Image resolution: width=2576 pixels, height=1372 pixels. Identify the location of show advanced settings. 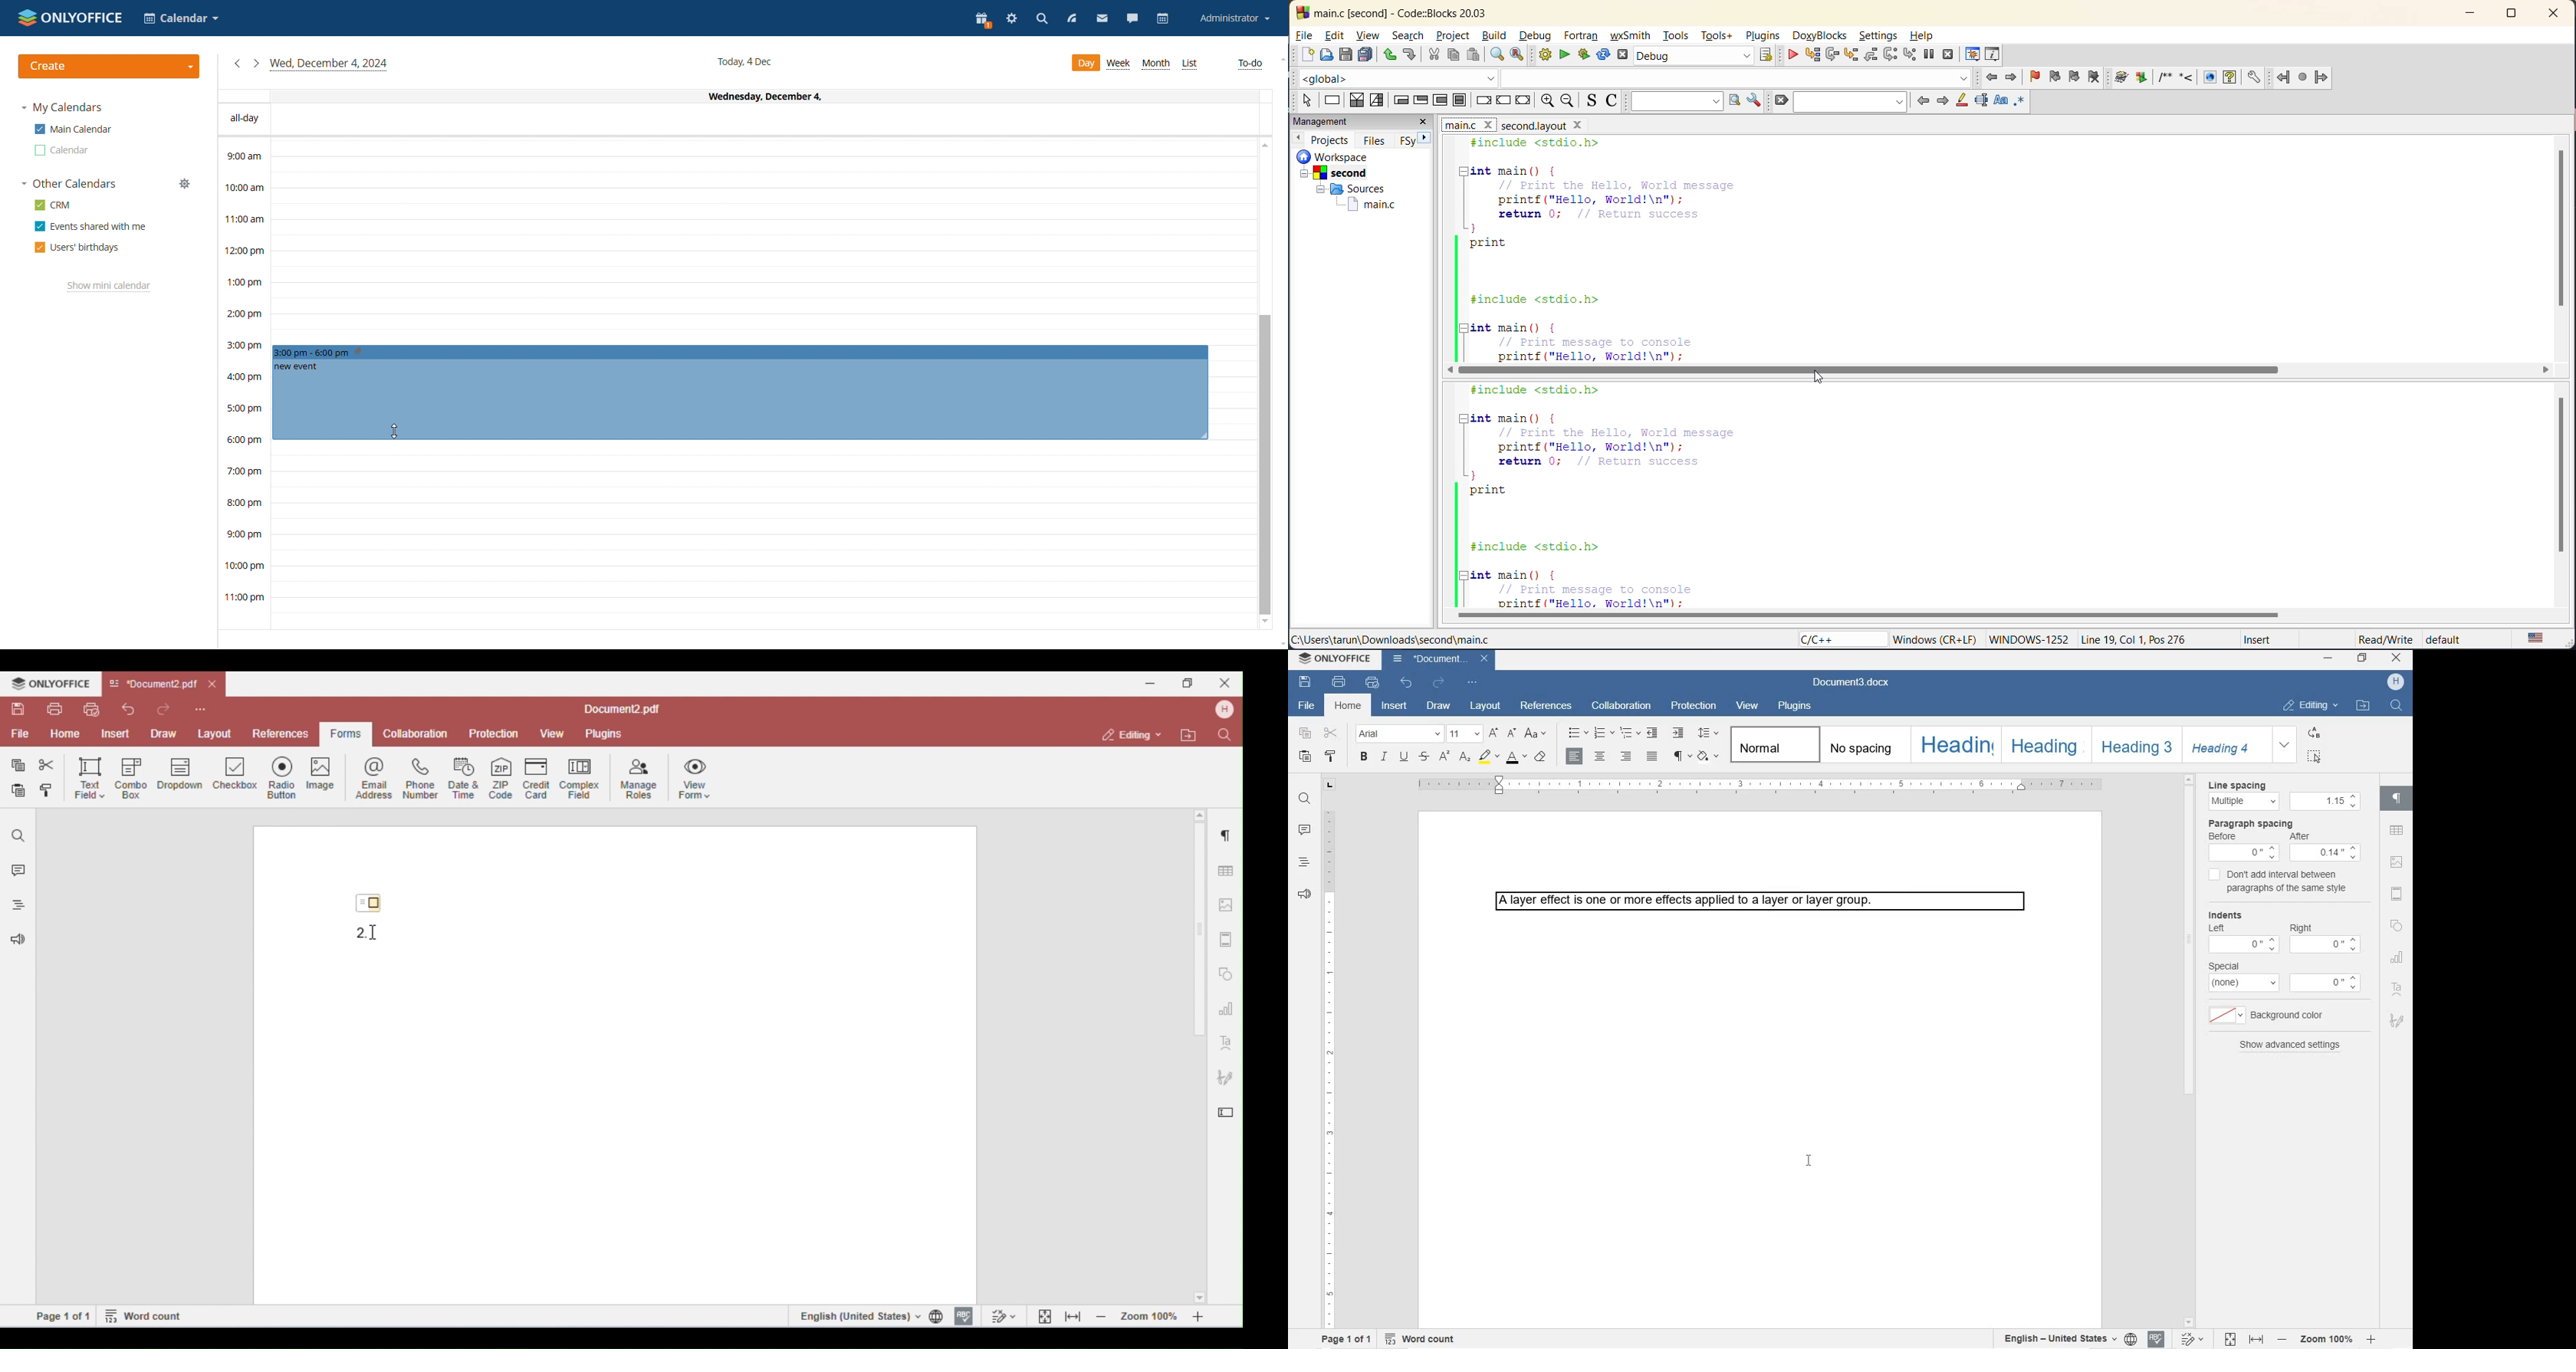
(2292, 1047).